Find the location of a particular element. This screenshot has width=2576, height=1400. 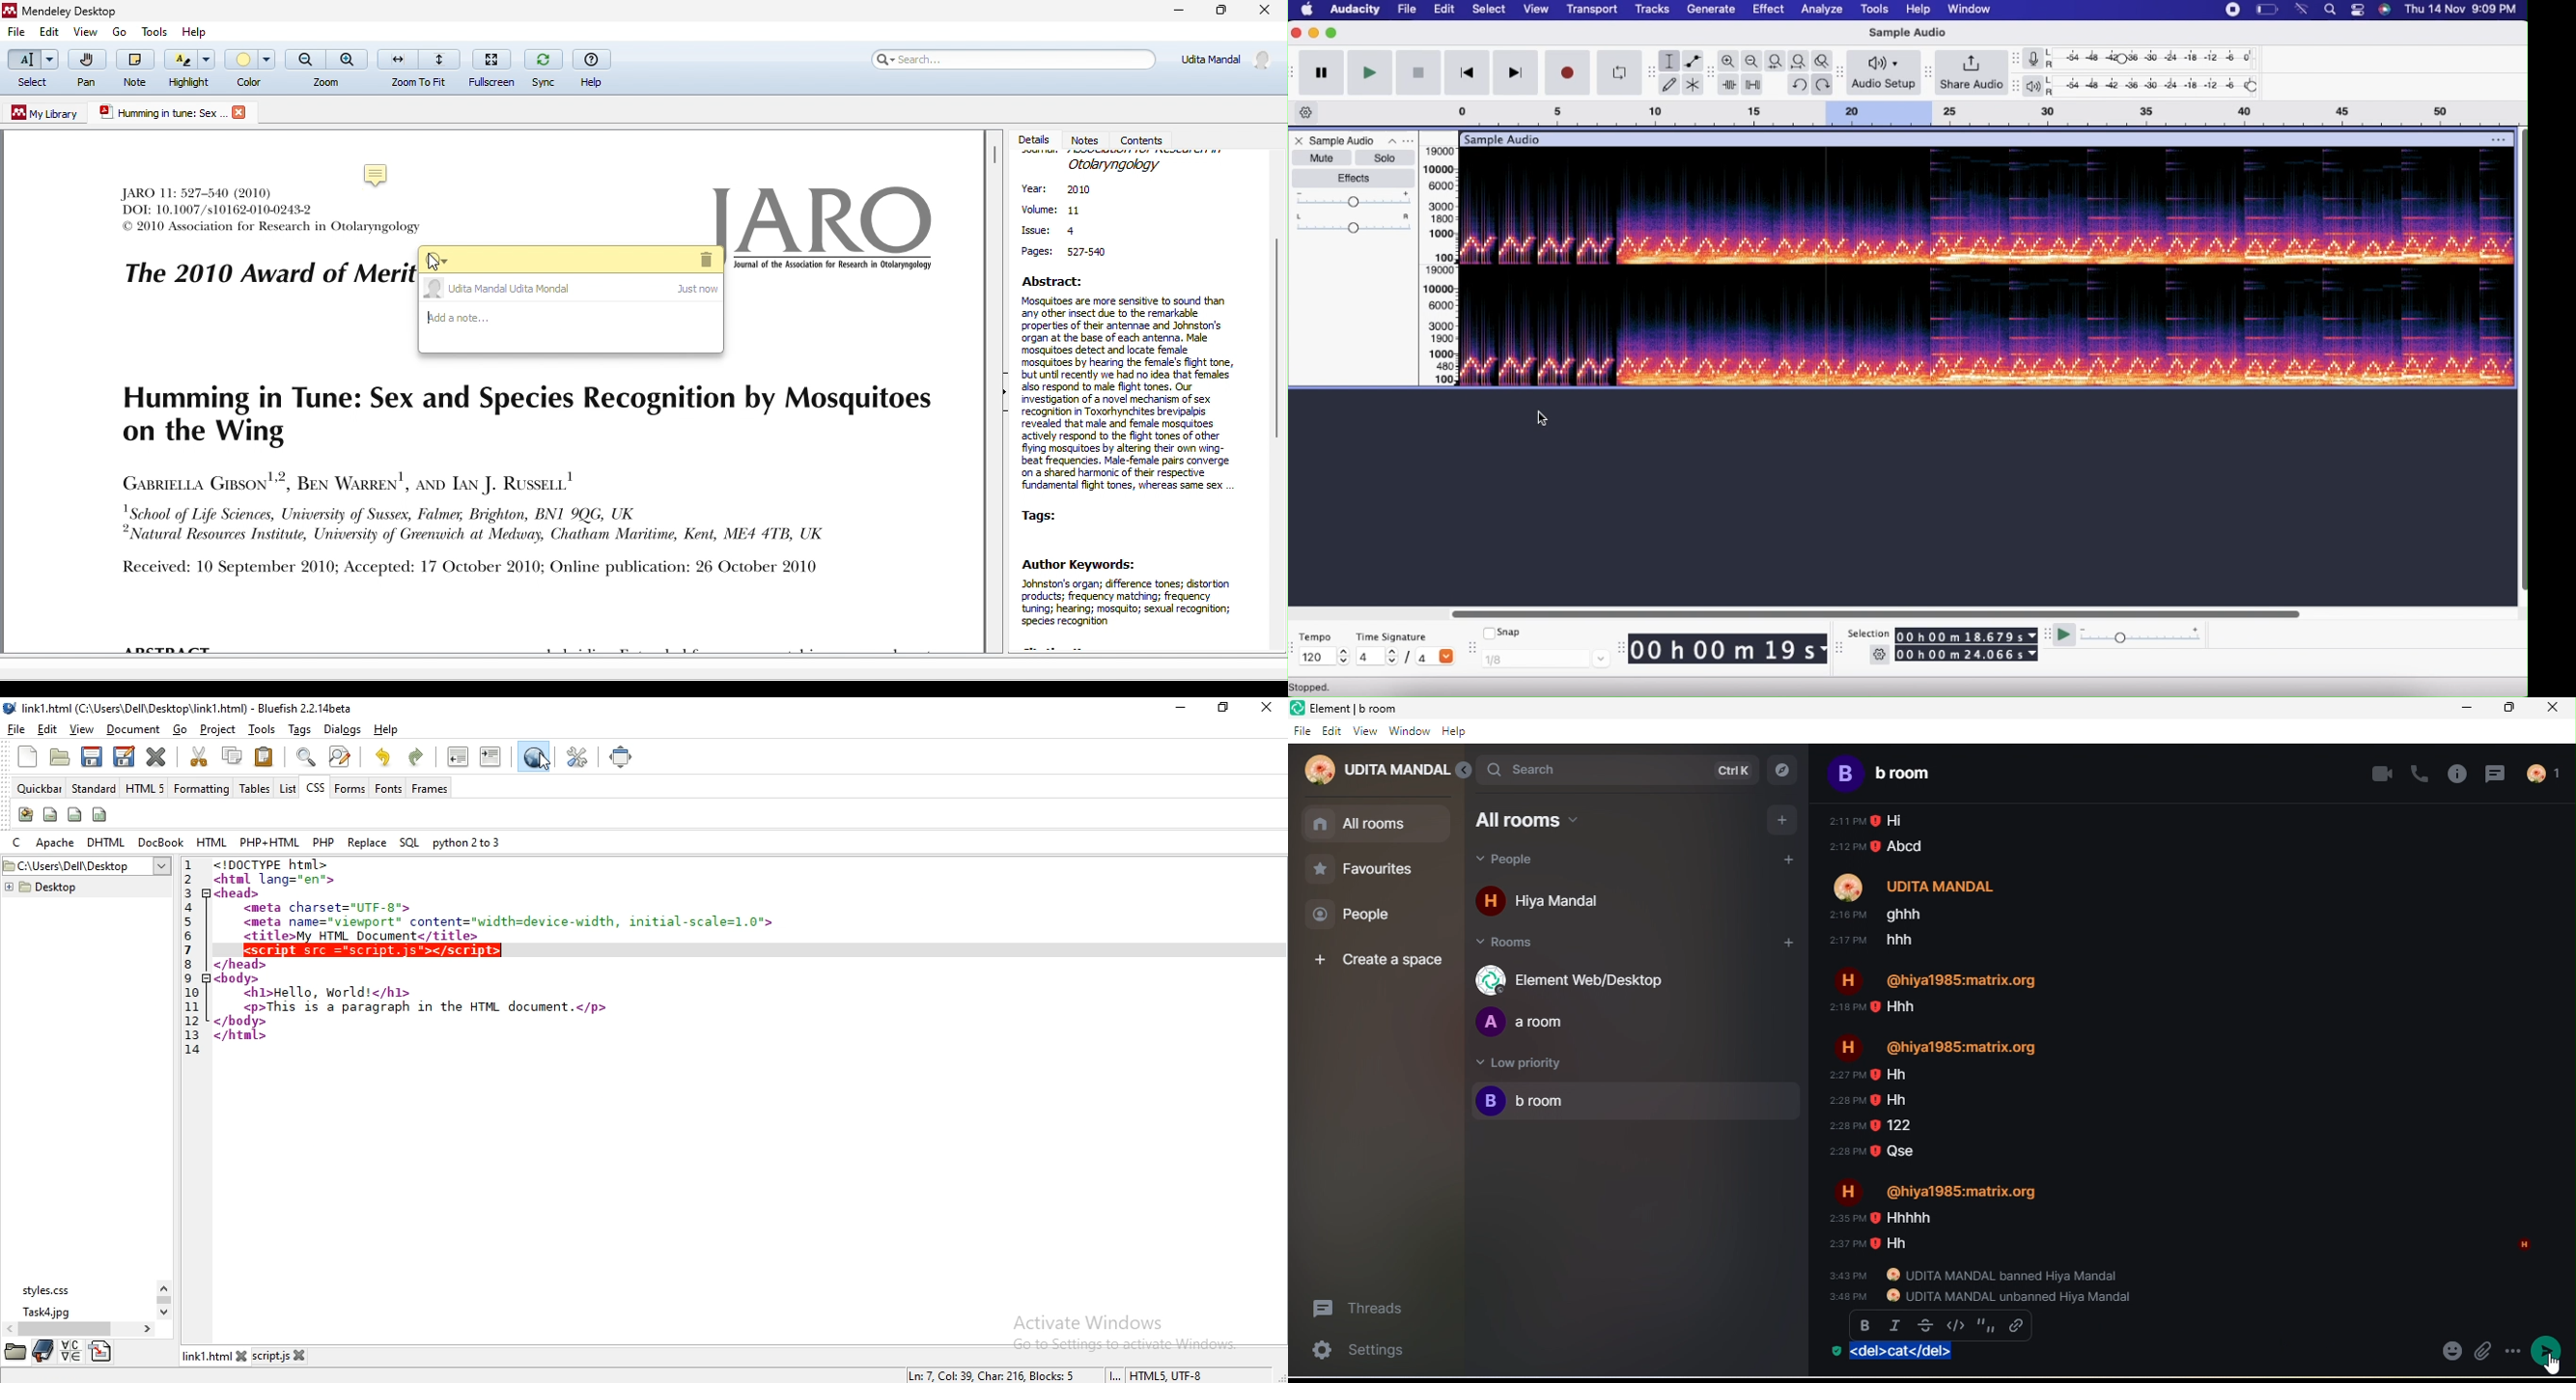

Transport is located at coordinates (1595, 10).